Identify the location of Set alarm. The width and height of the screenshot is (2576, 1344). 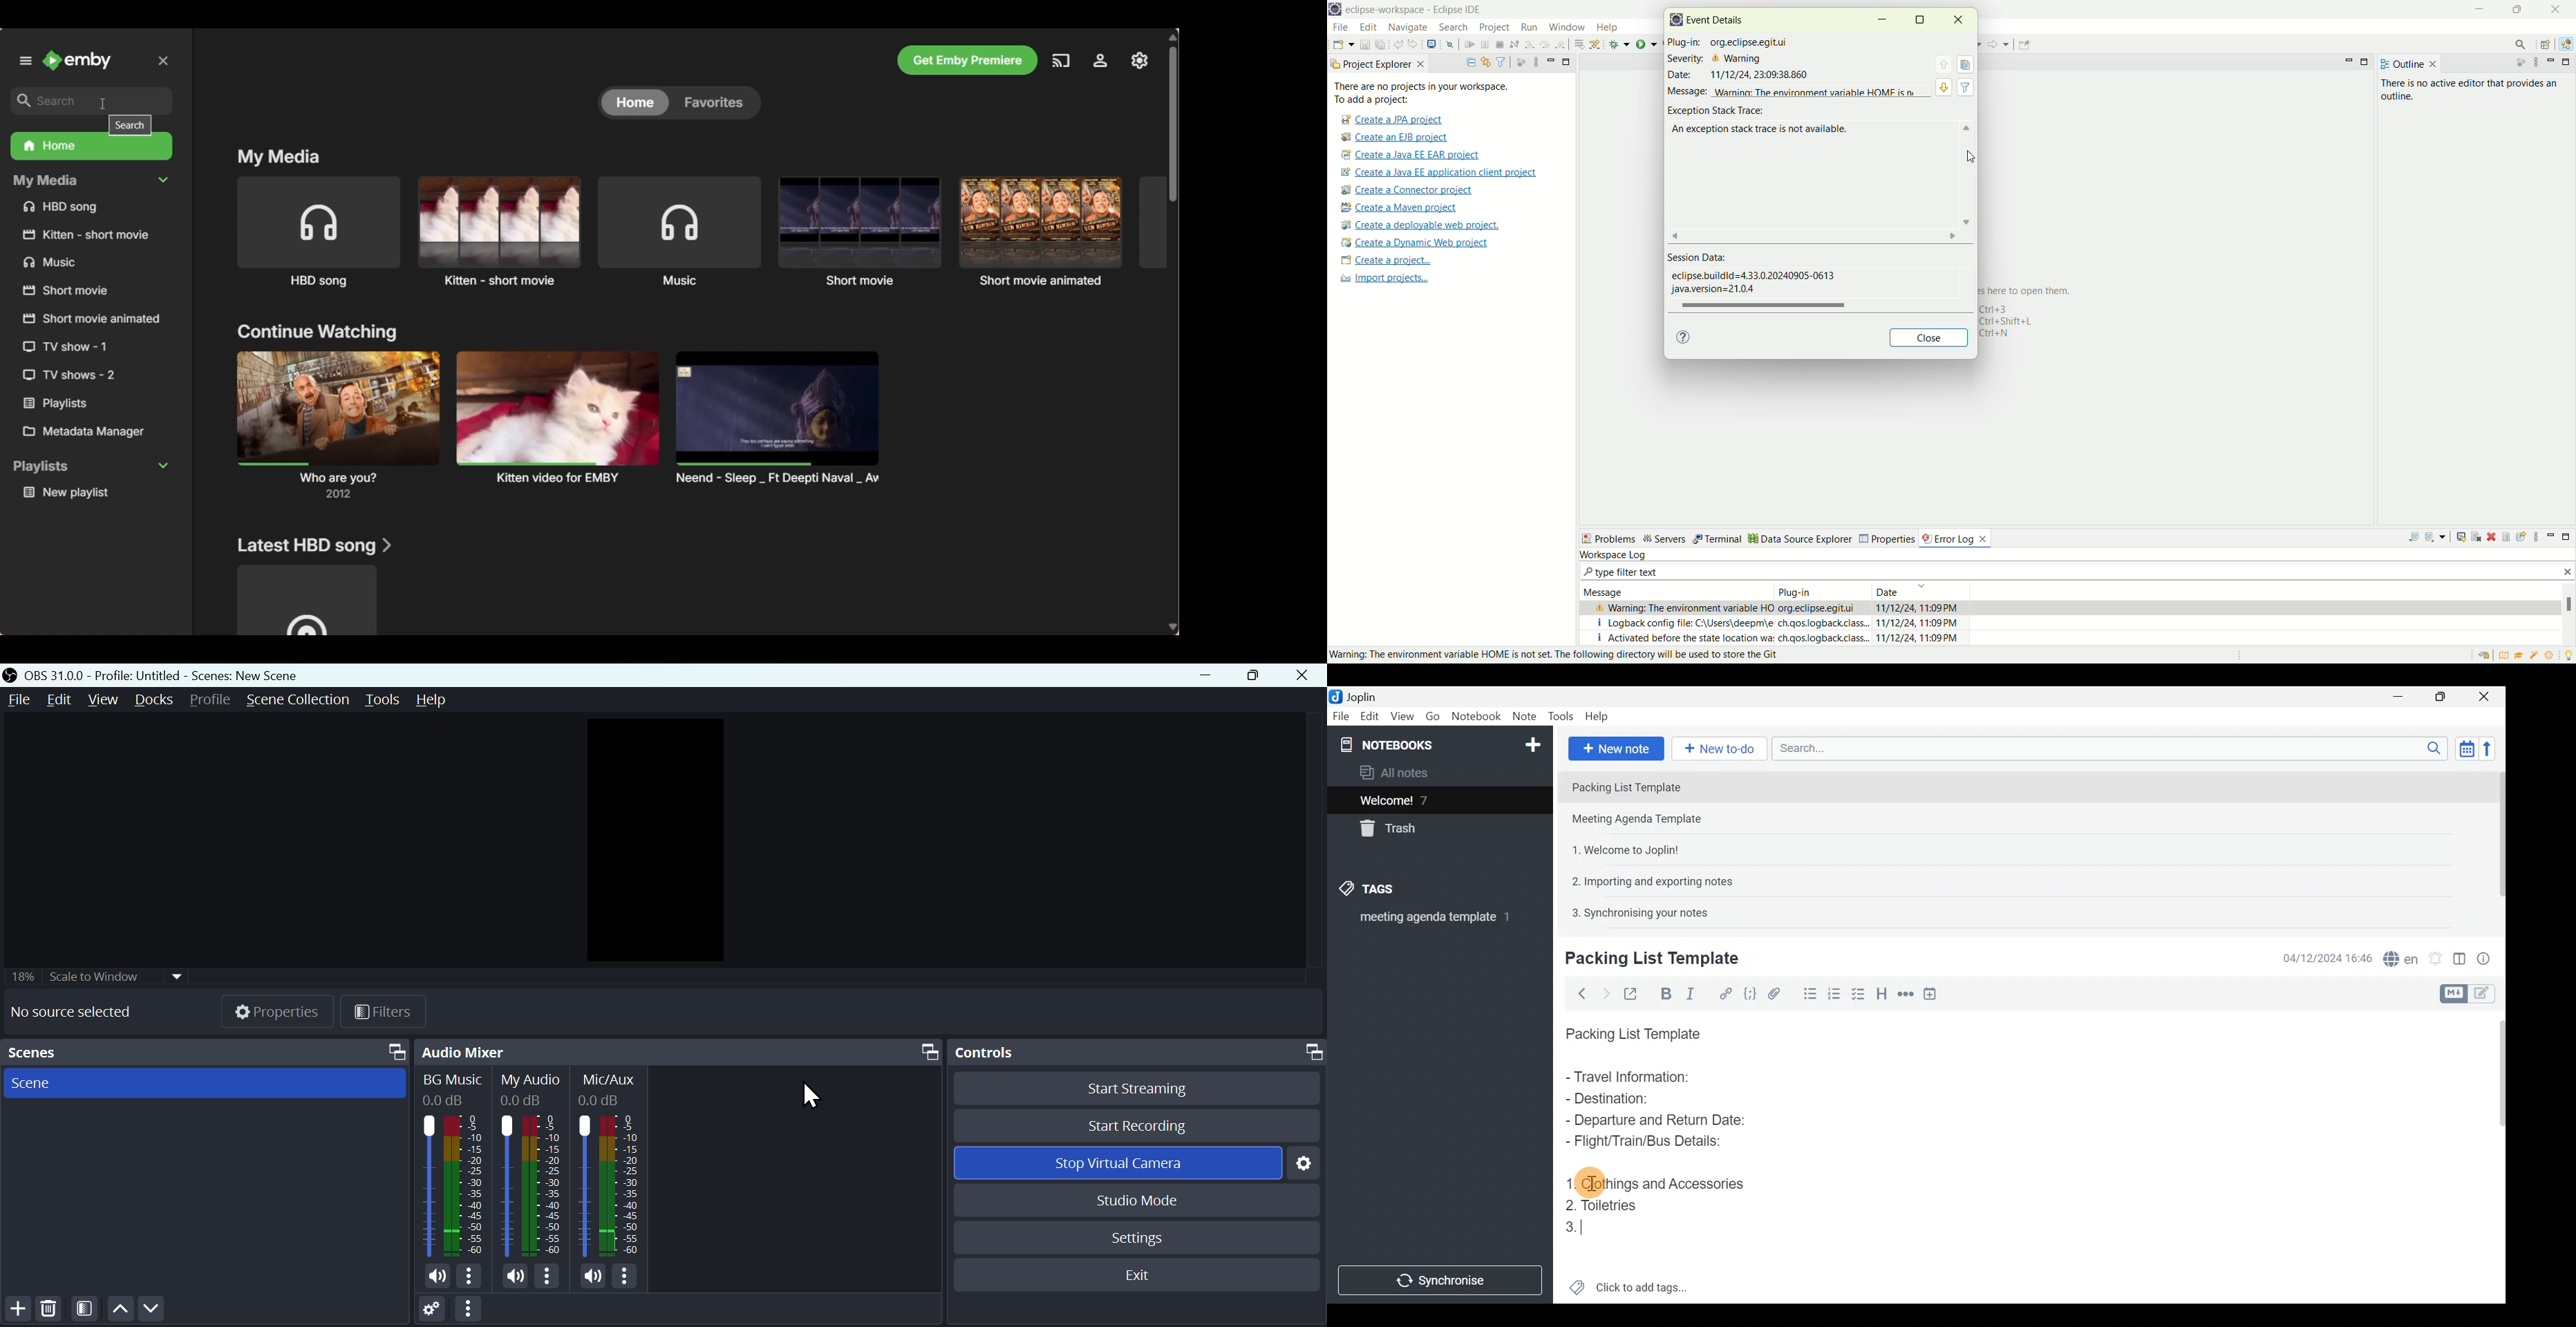
(2435, 955).